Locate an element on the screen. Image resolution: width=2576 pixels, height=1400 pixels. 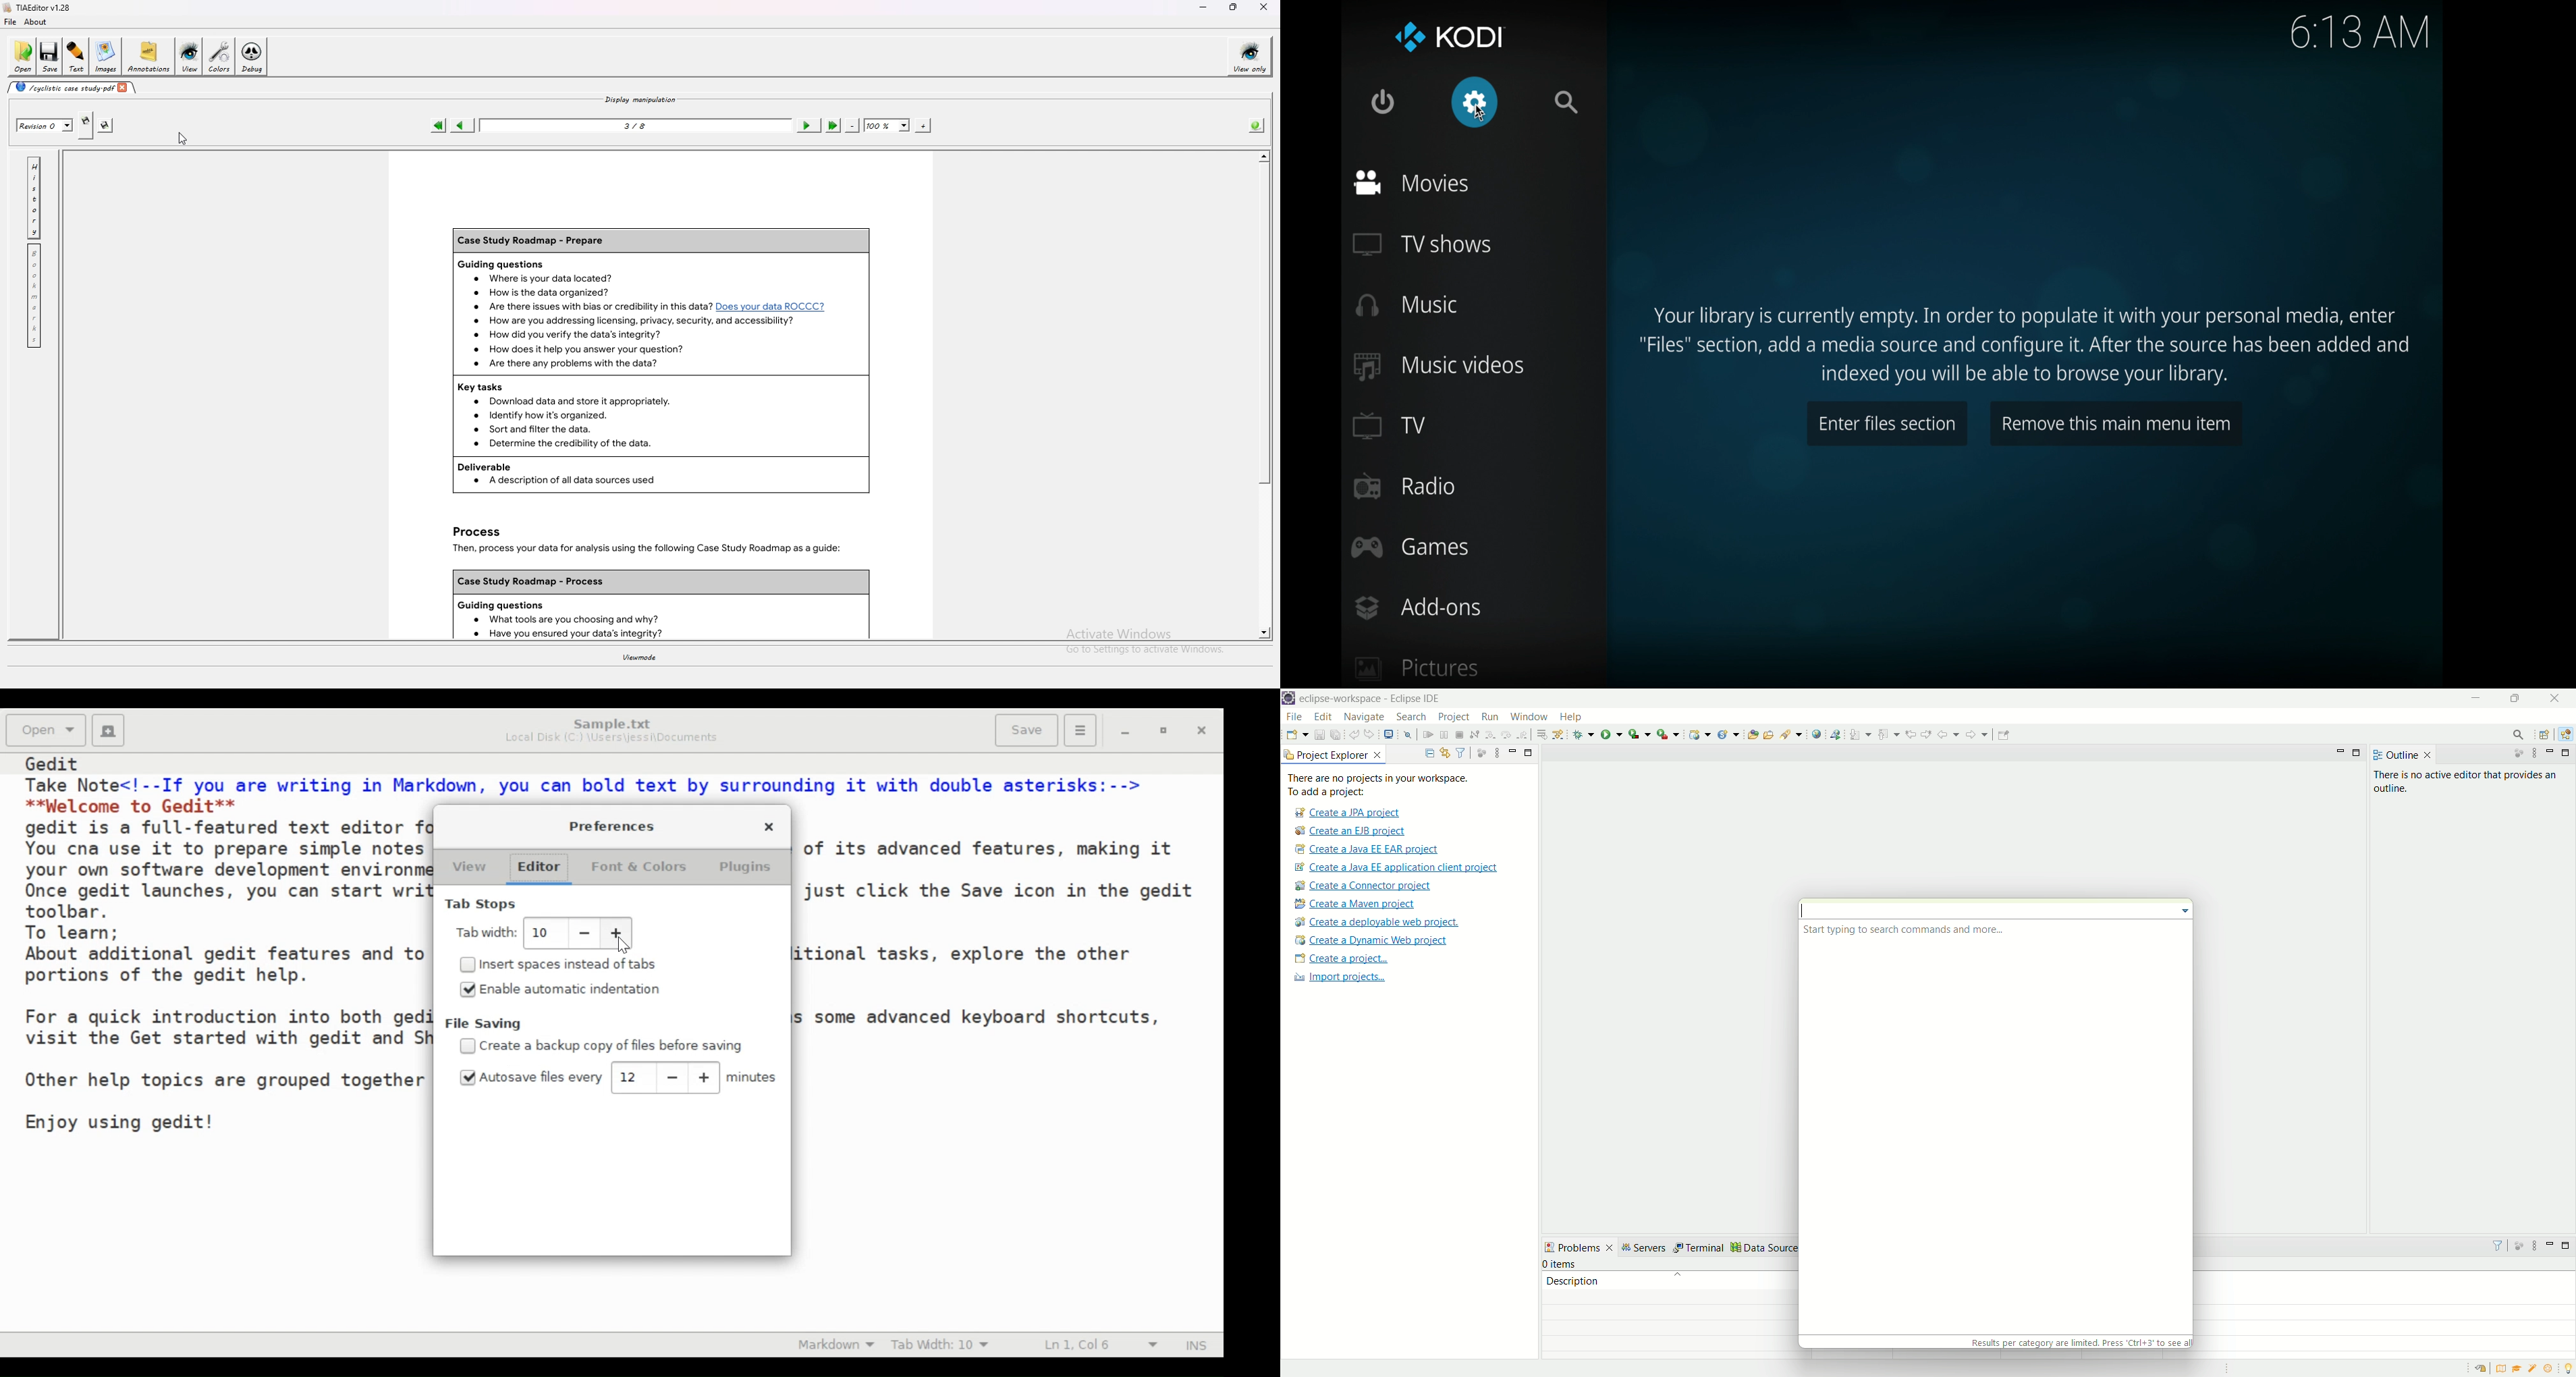
pictures is located at coordinates (1417, 667).